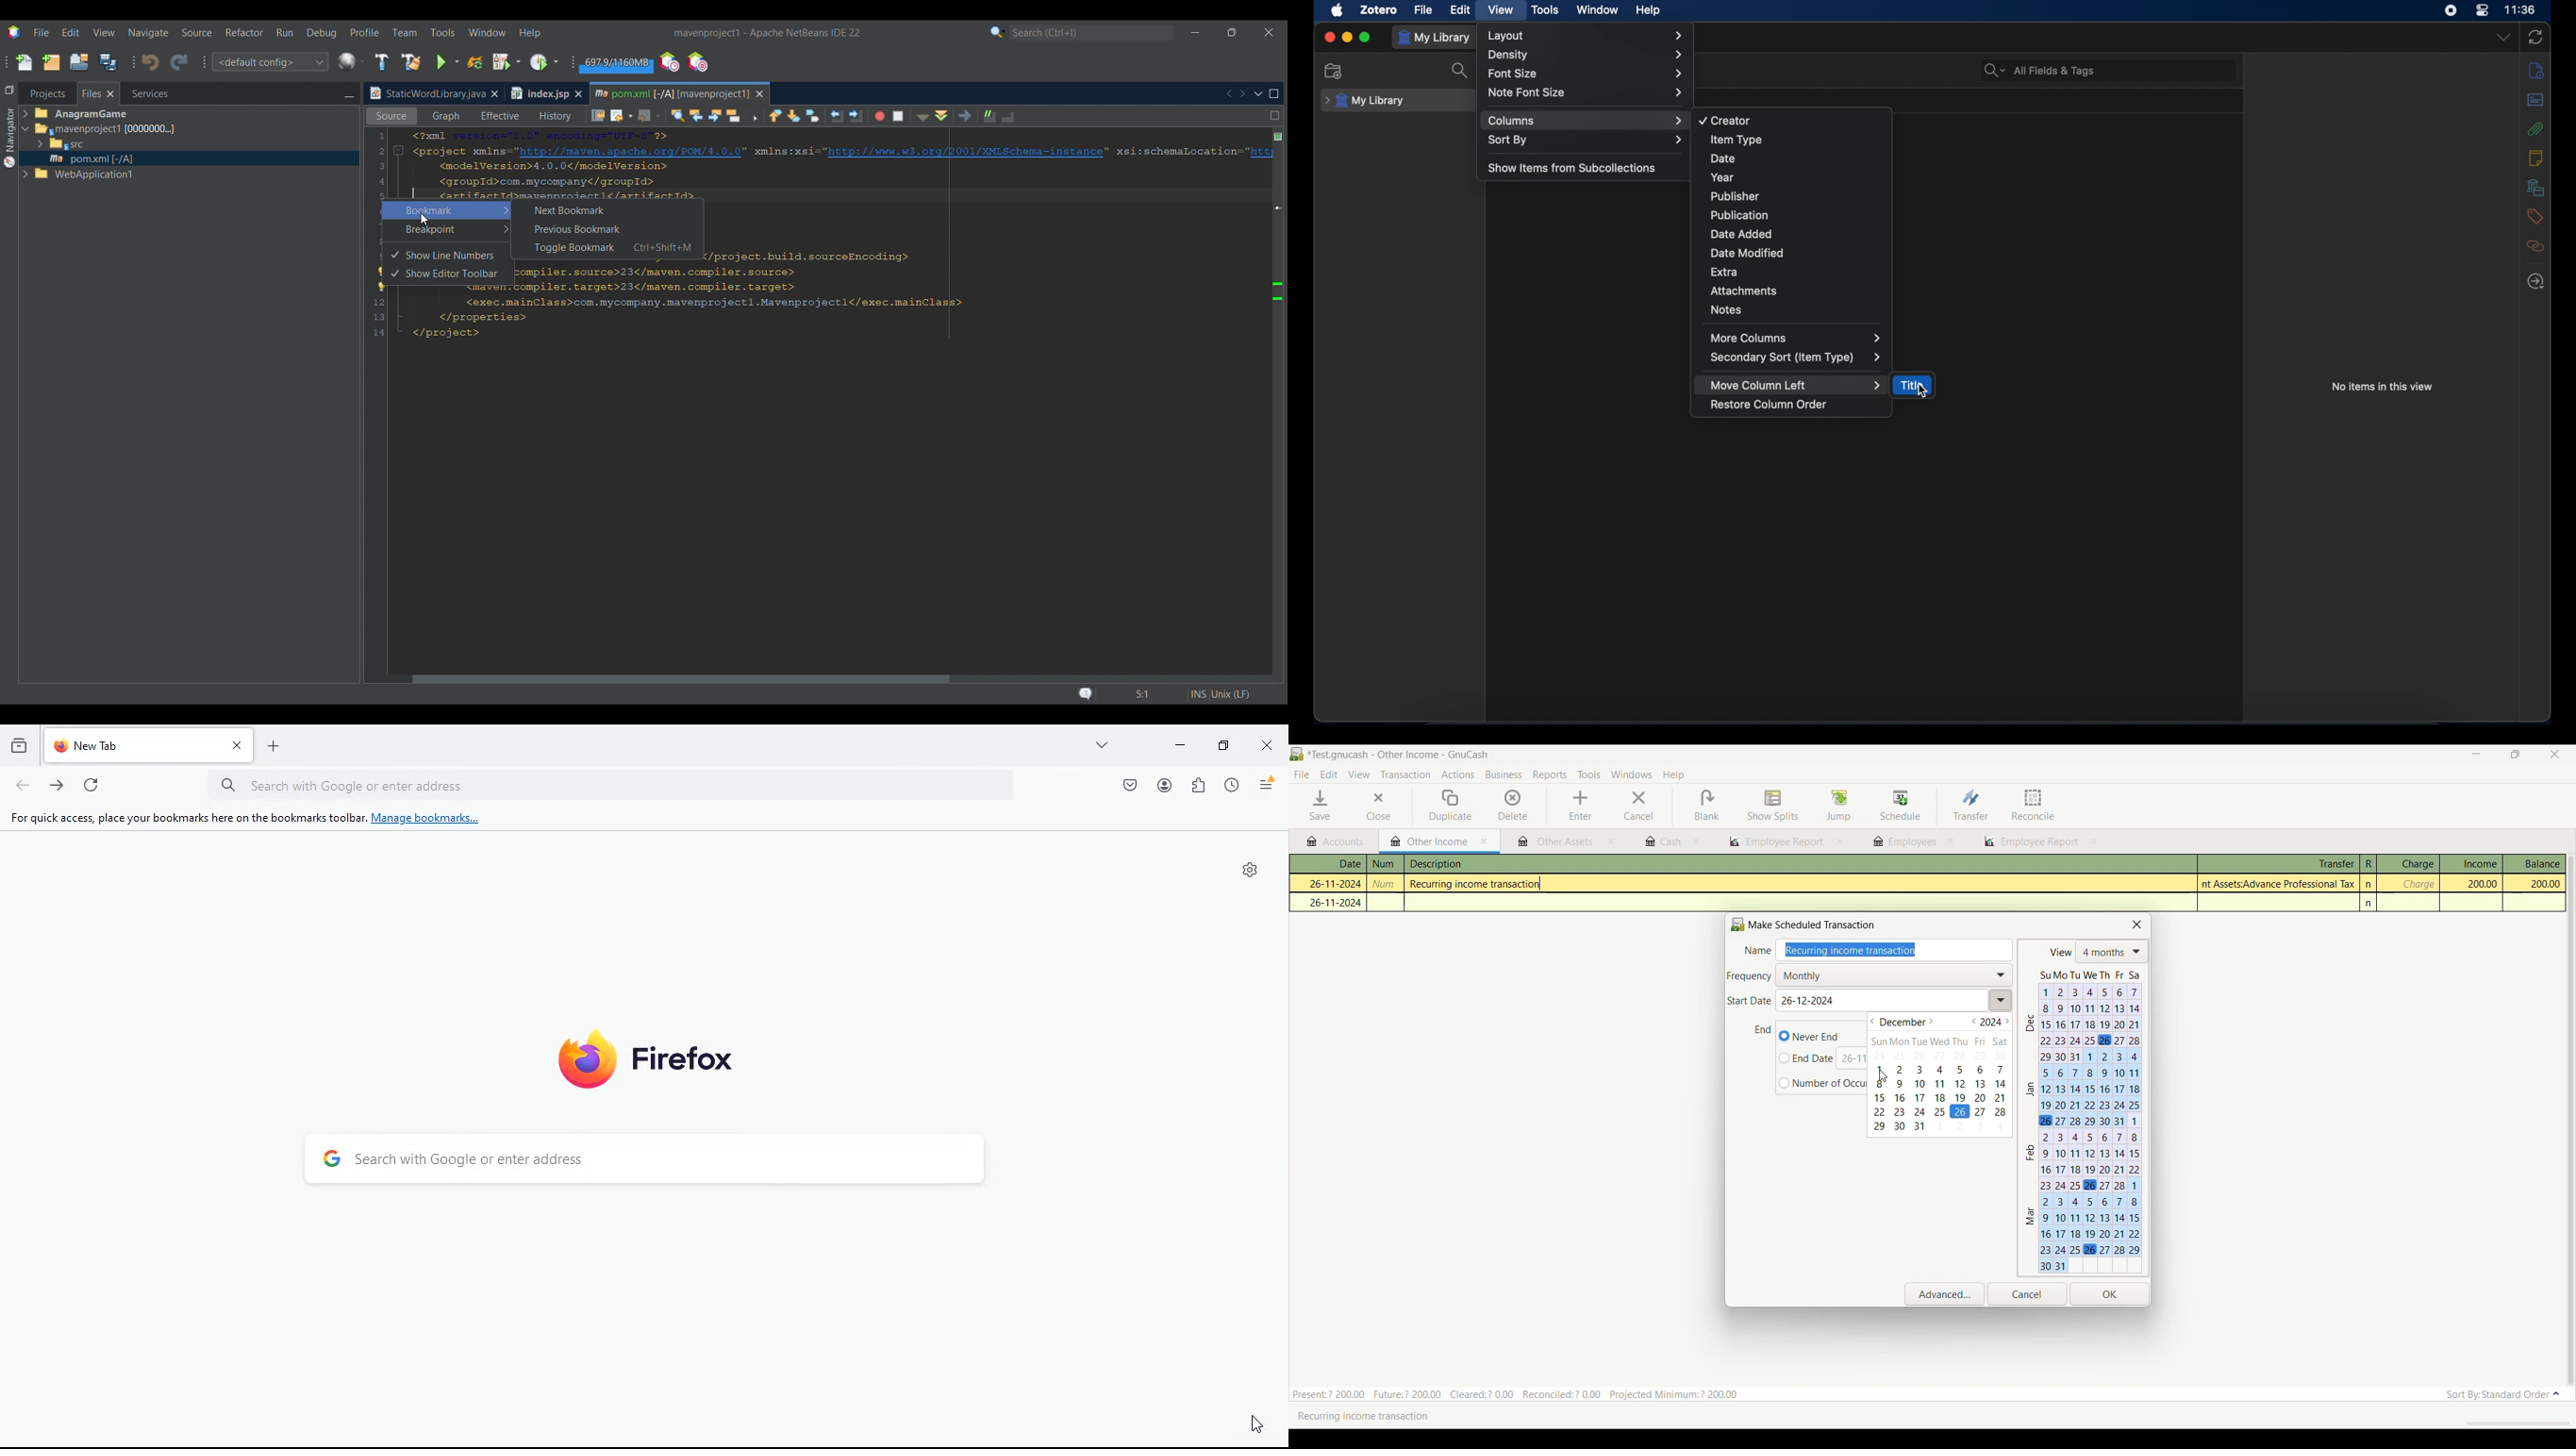 The height and width of the screenshot is (1456, 2576). What do you see at coordinates (1726, 271) in the screenshot?
I see `extra` at bounding box center [1726, 271].